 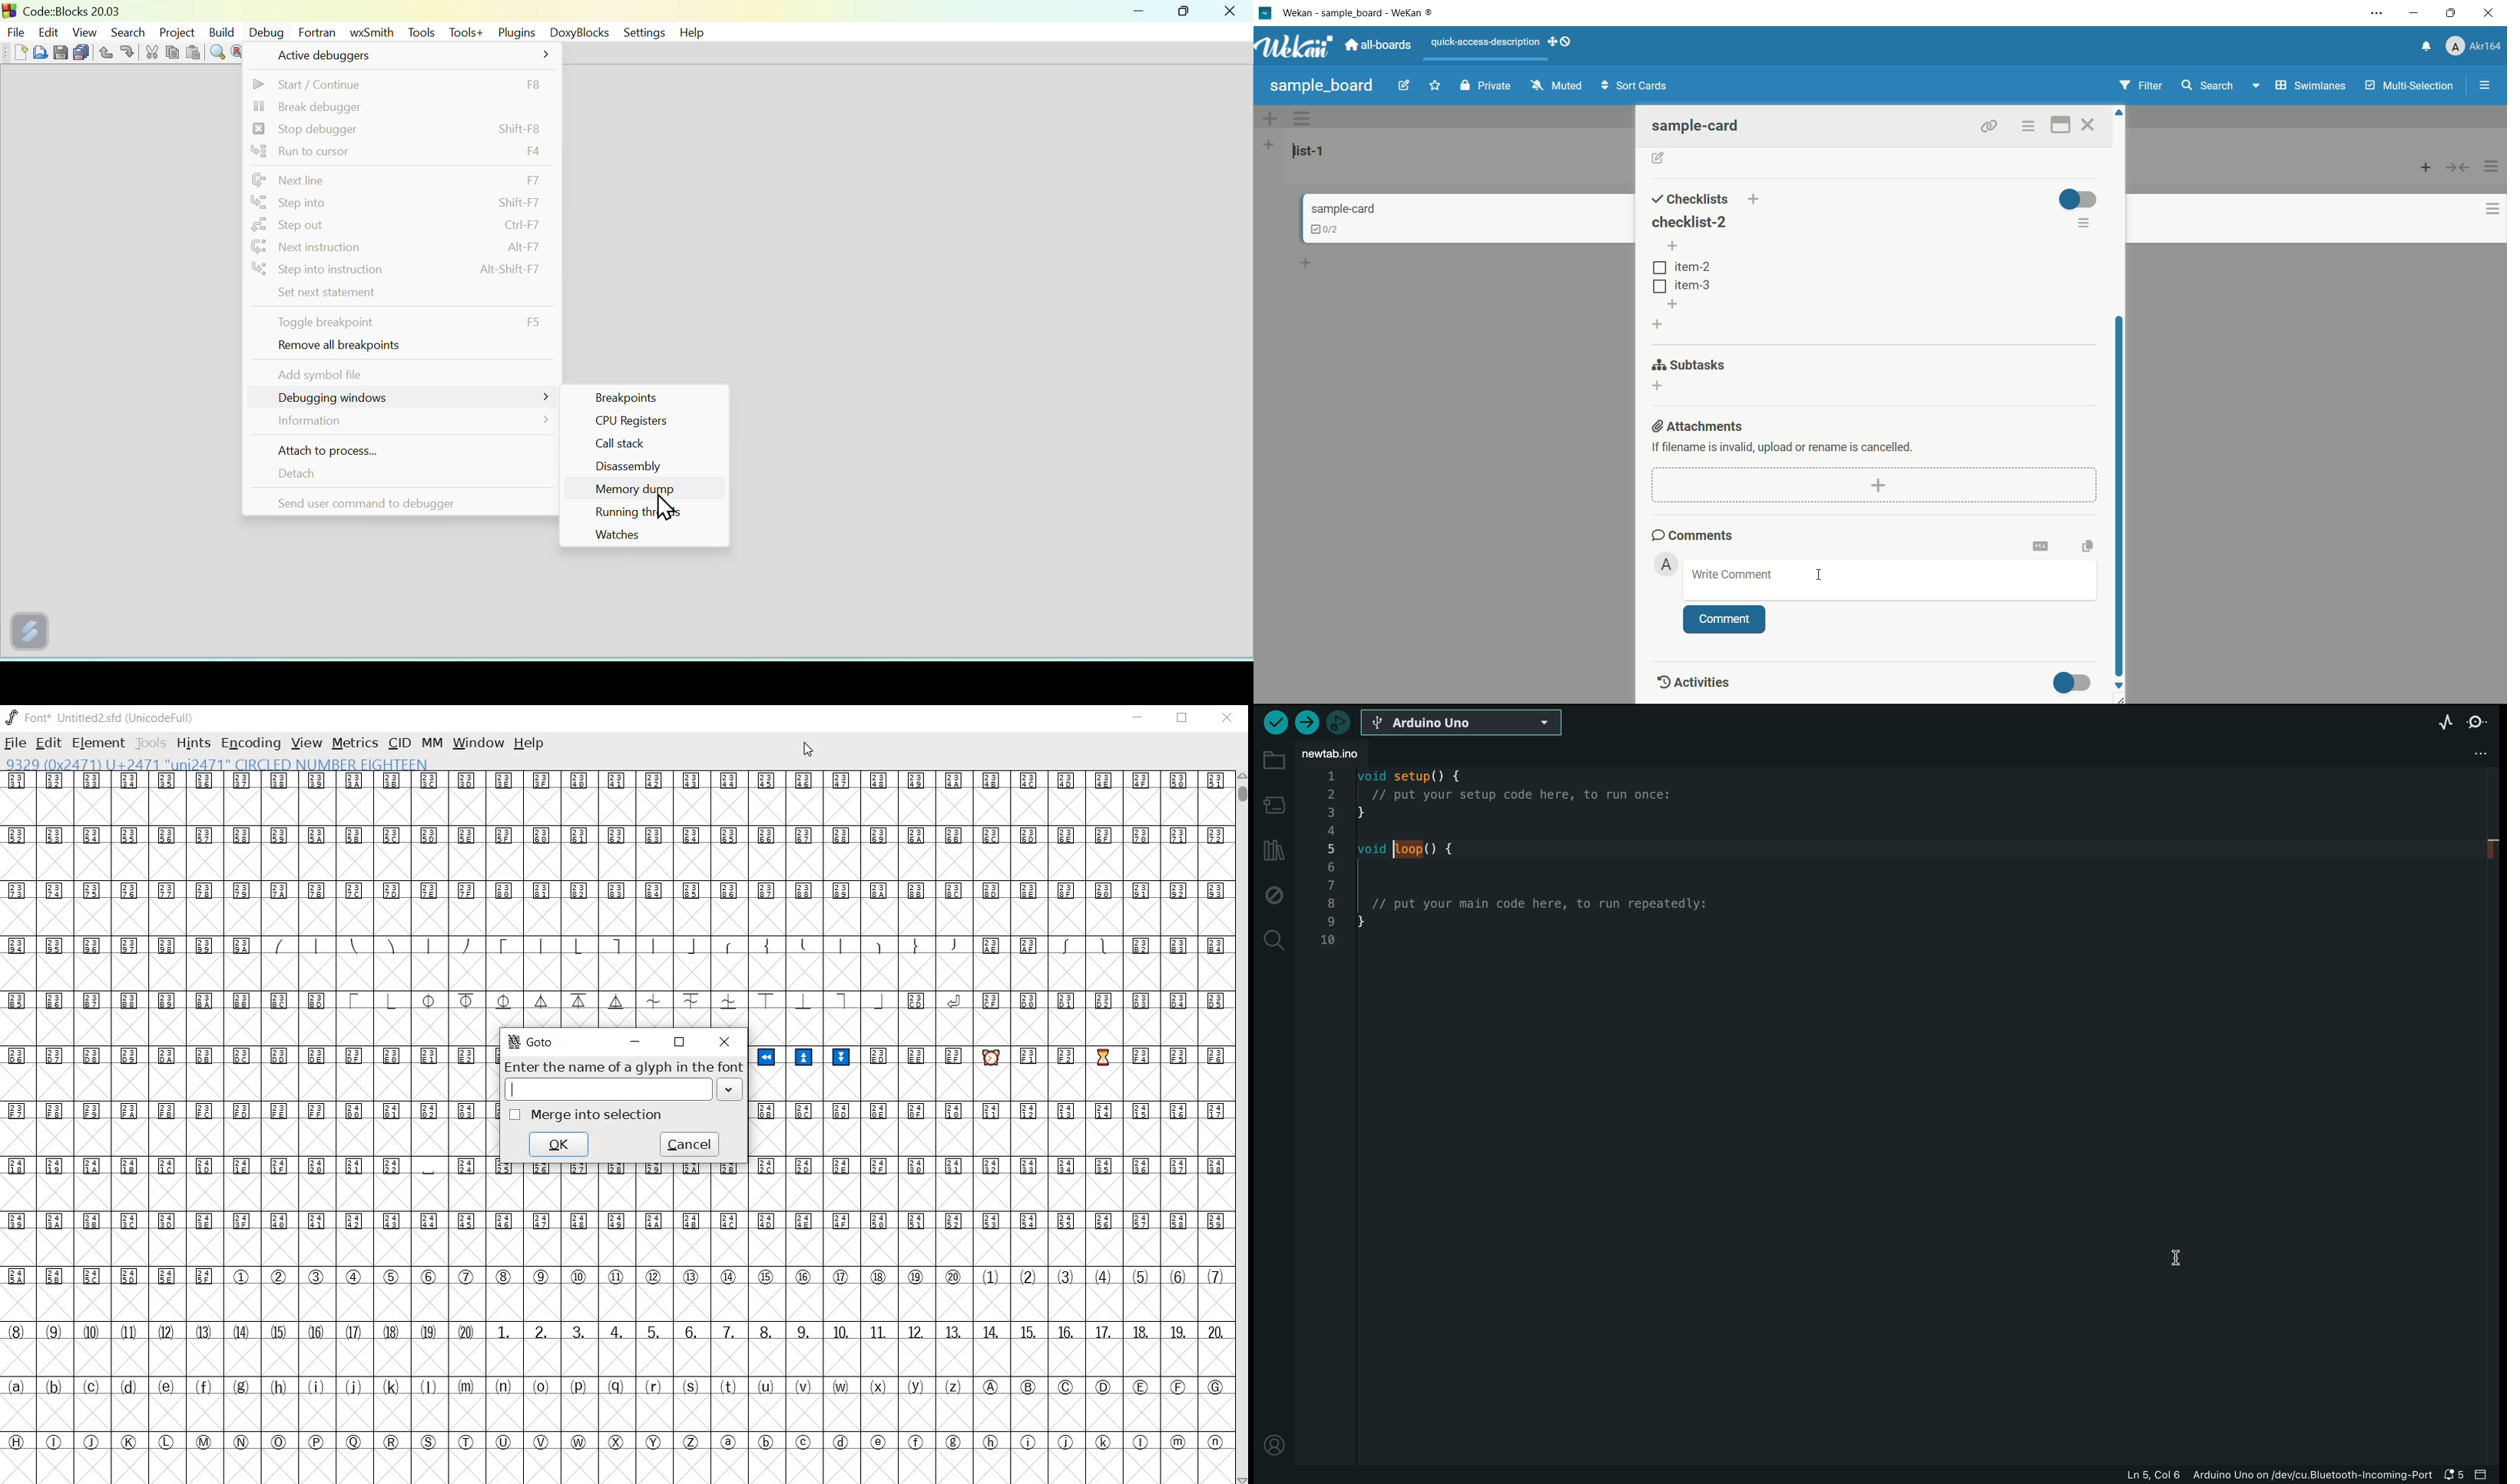 I want to click on show/hide sidebar, so click(x=2484, y=86).